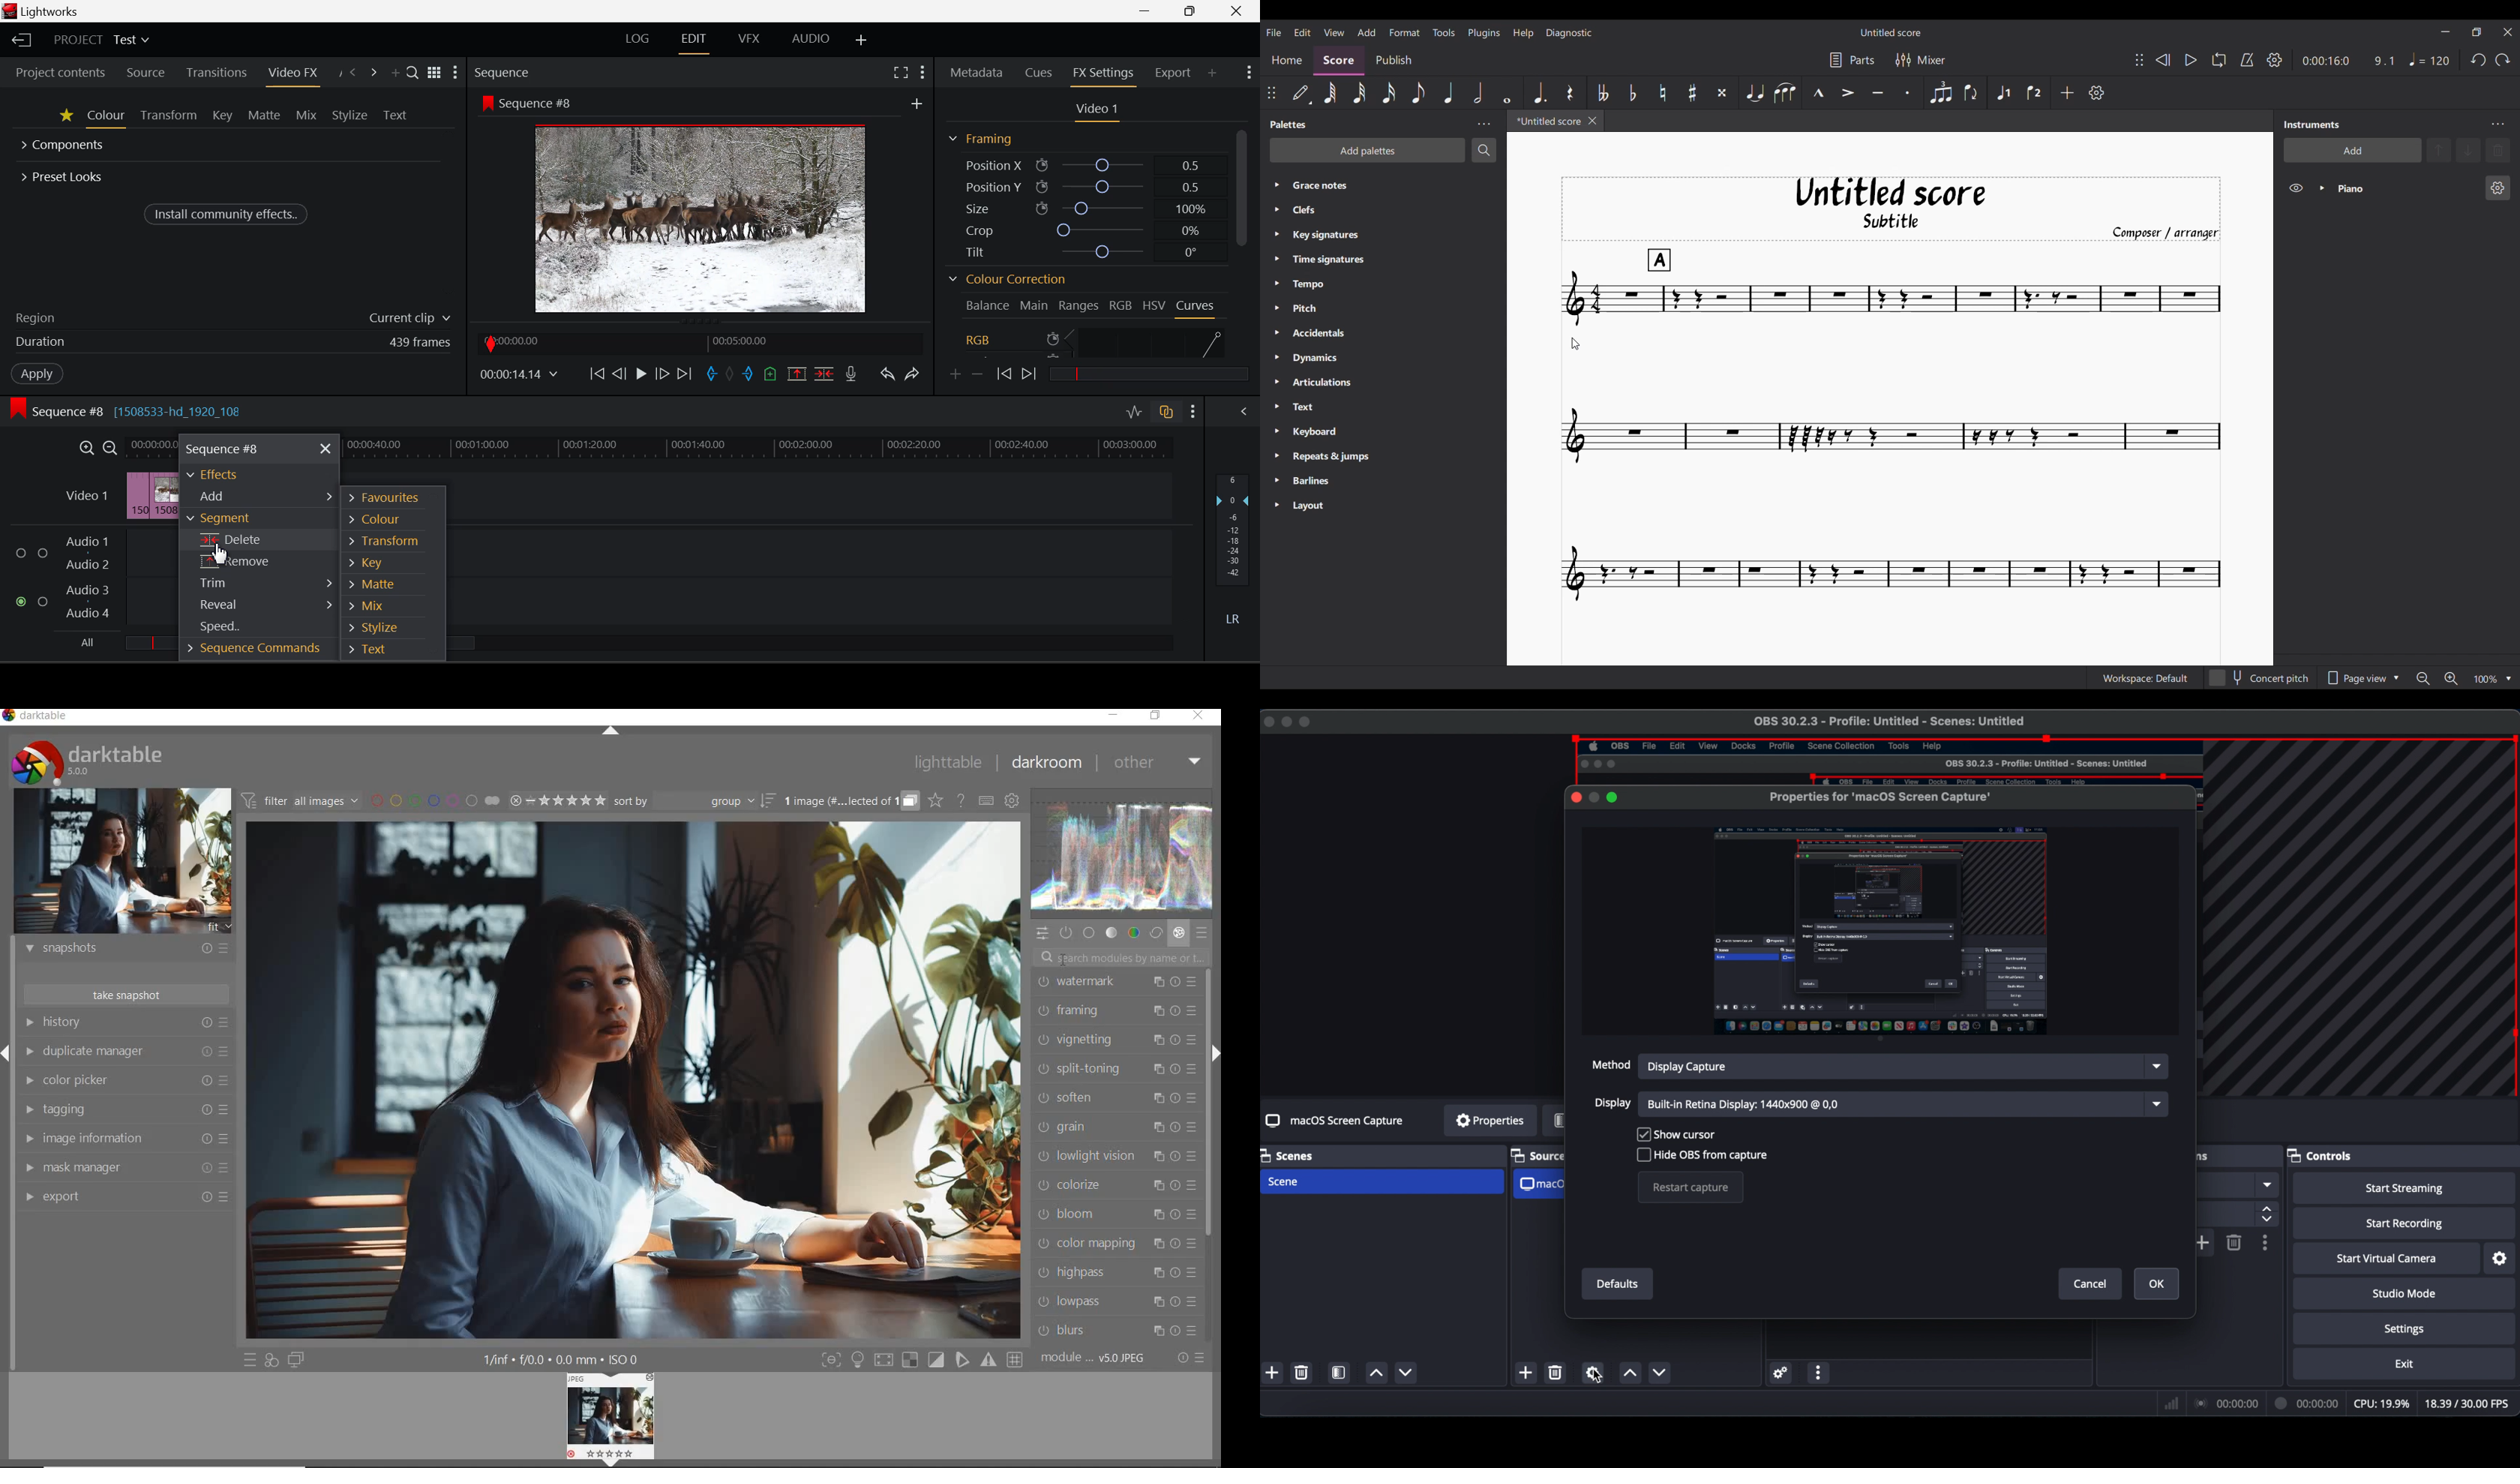 The width and height of the screenshot is (2520, 1484). What do you see at coordinates (1686, 1065) in the screenshot?
I see `Display capture drop down label` at bounding box center [1686, 1065].